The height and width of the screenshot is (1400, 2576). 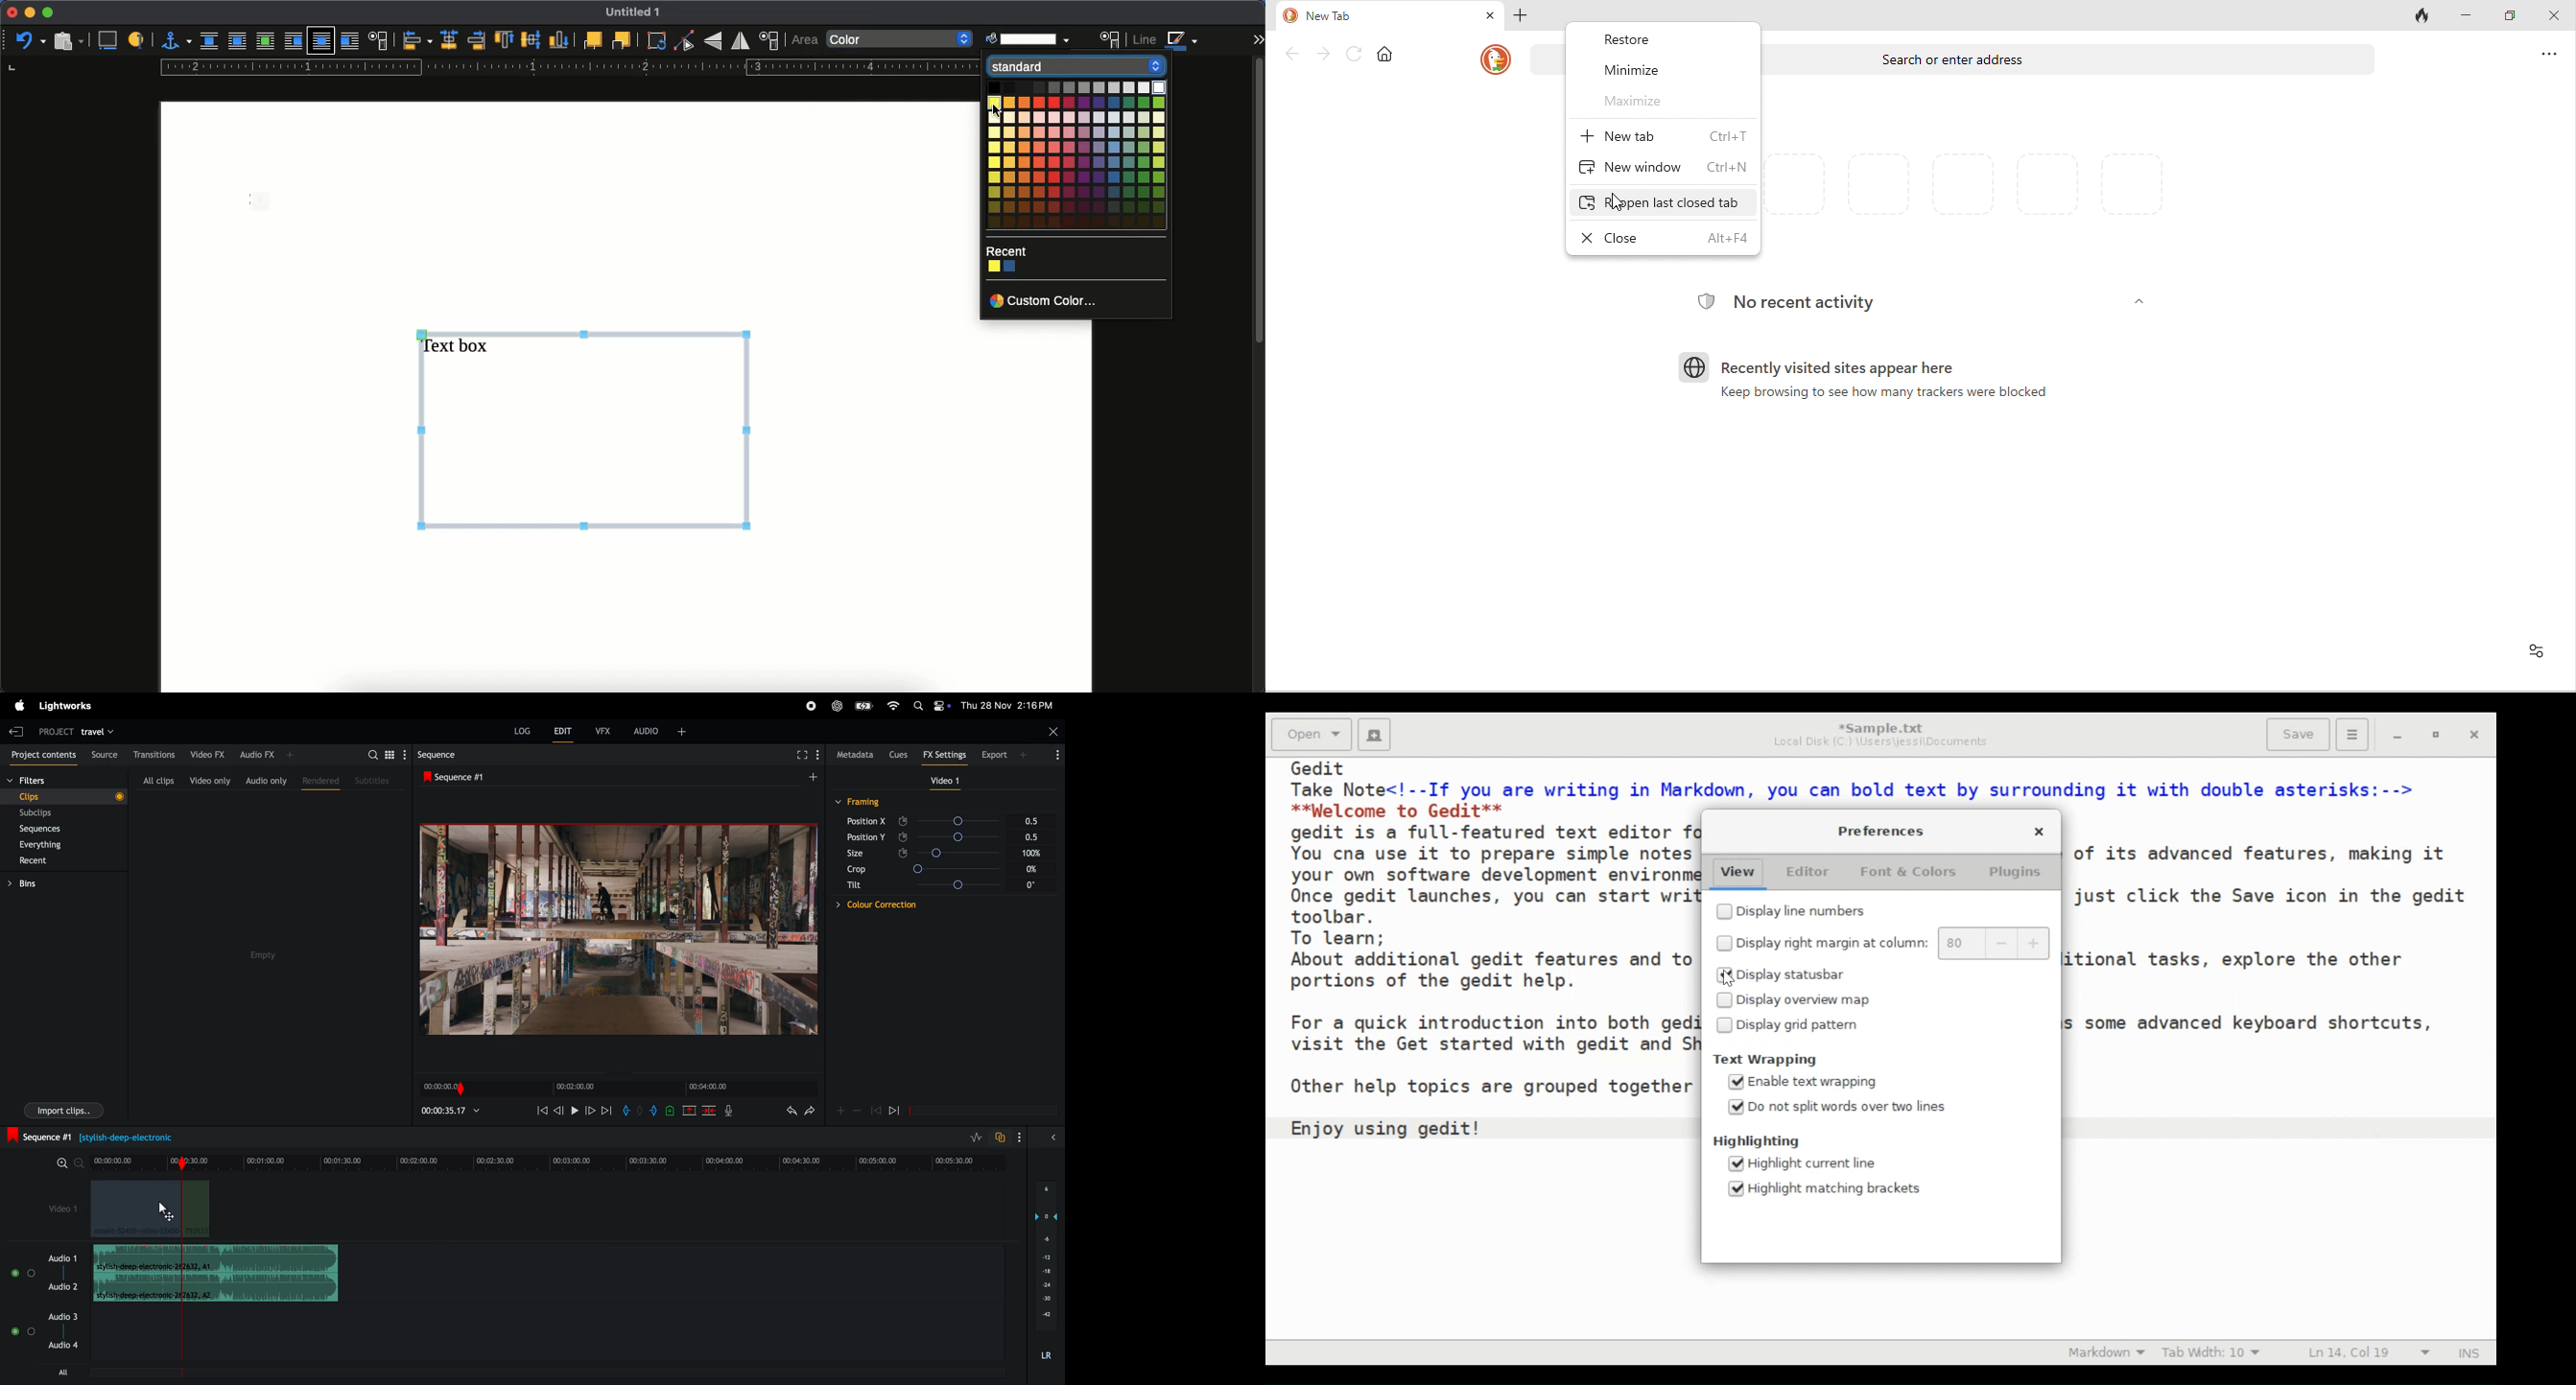 I want to click on paste, so click(x=67, y=40).